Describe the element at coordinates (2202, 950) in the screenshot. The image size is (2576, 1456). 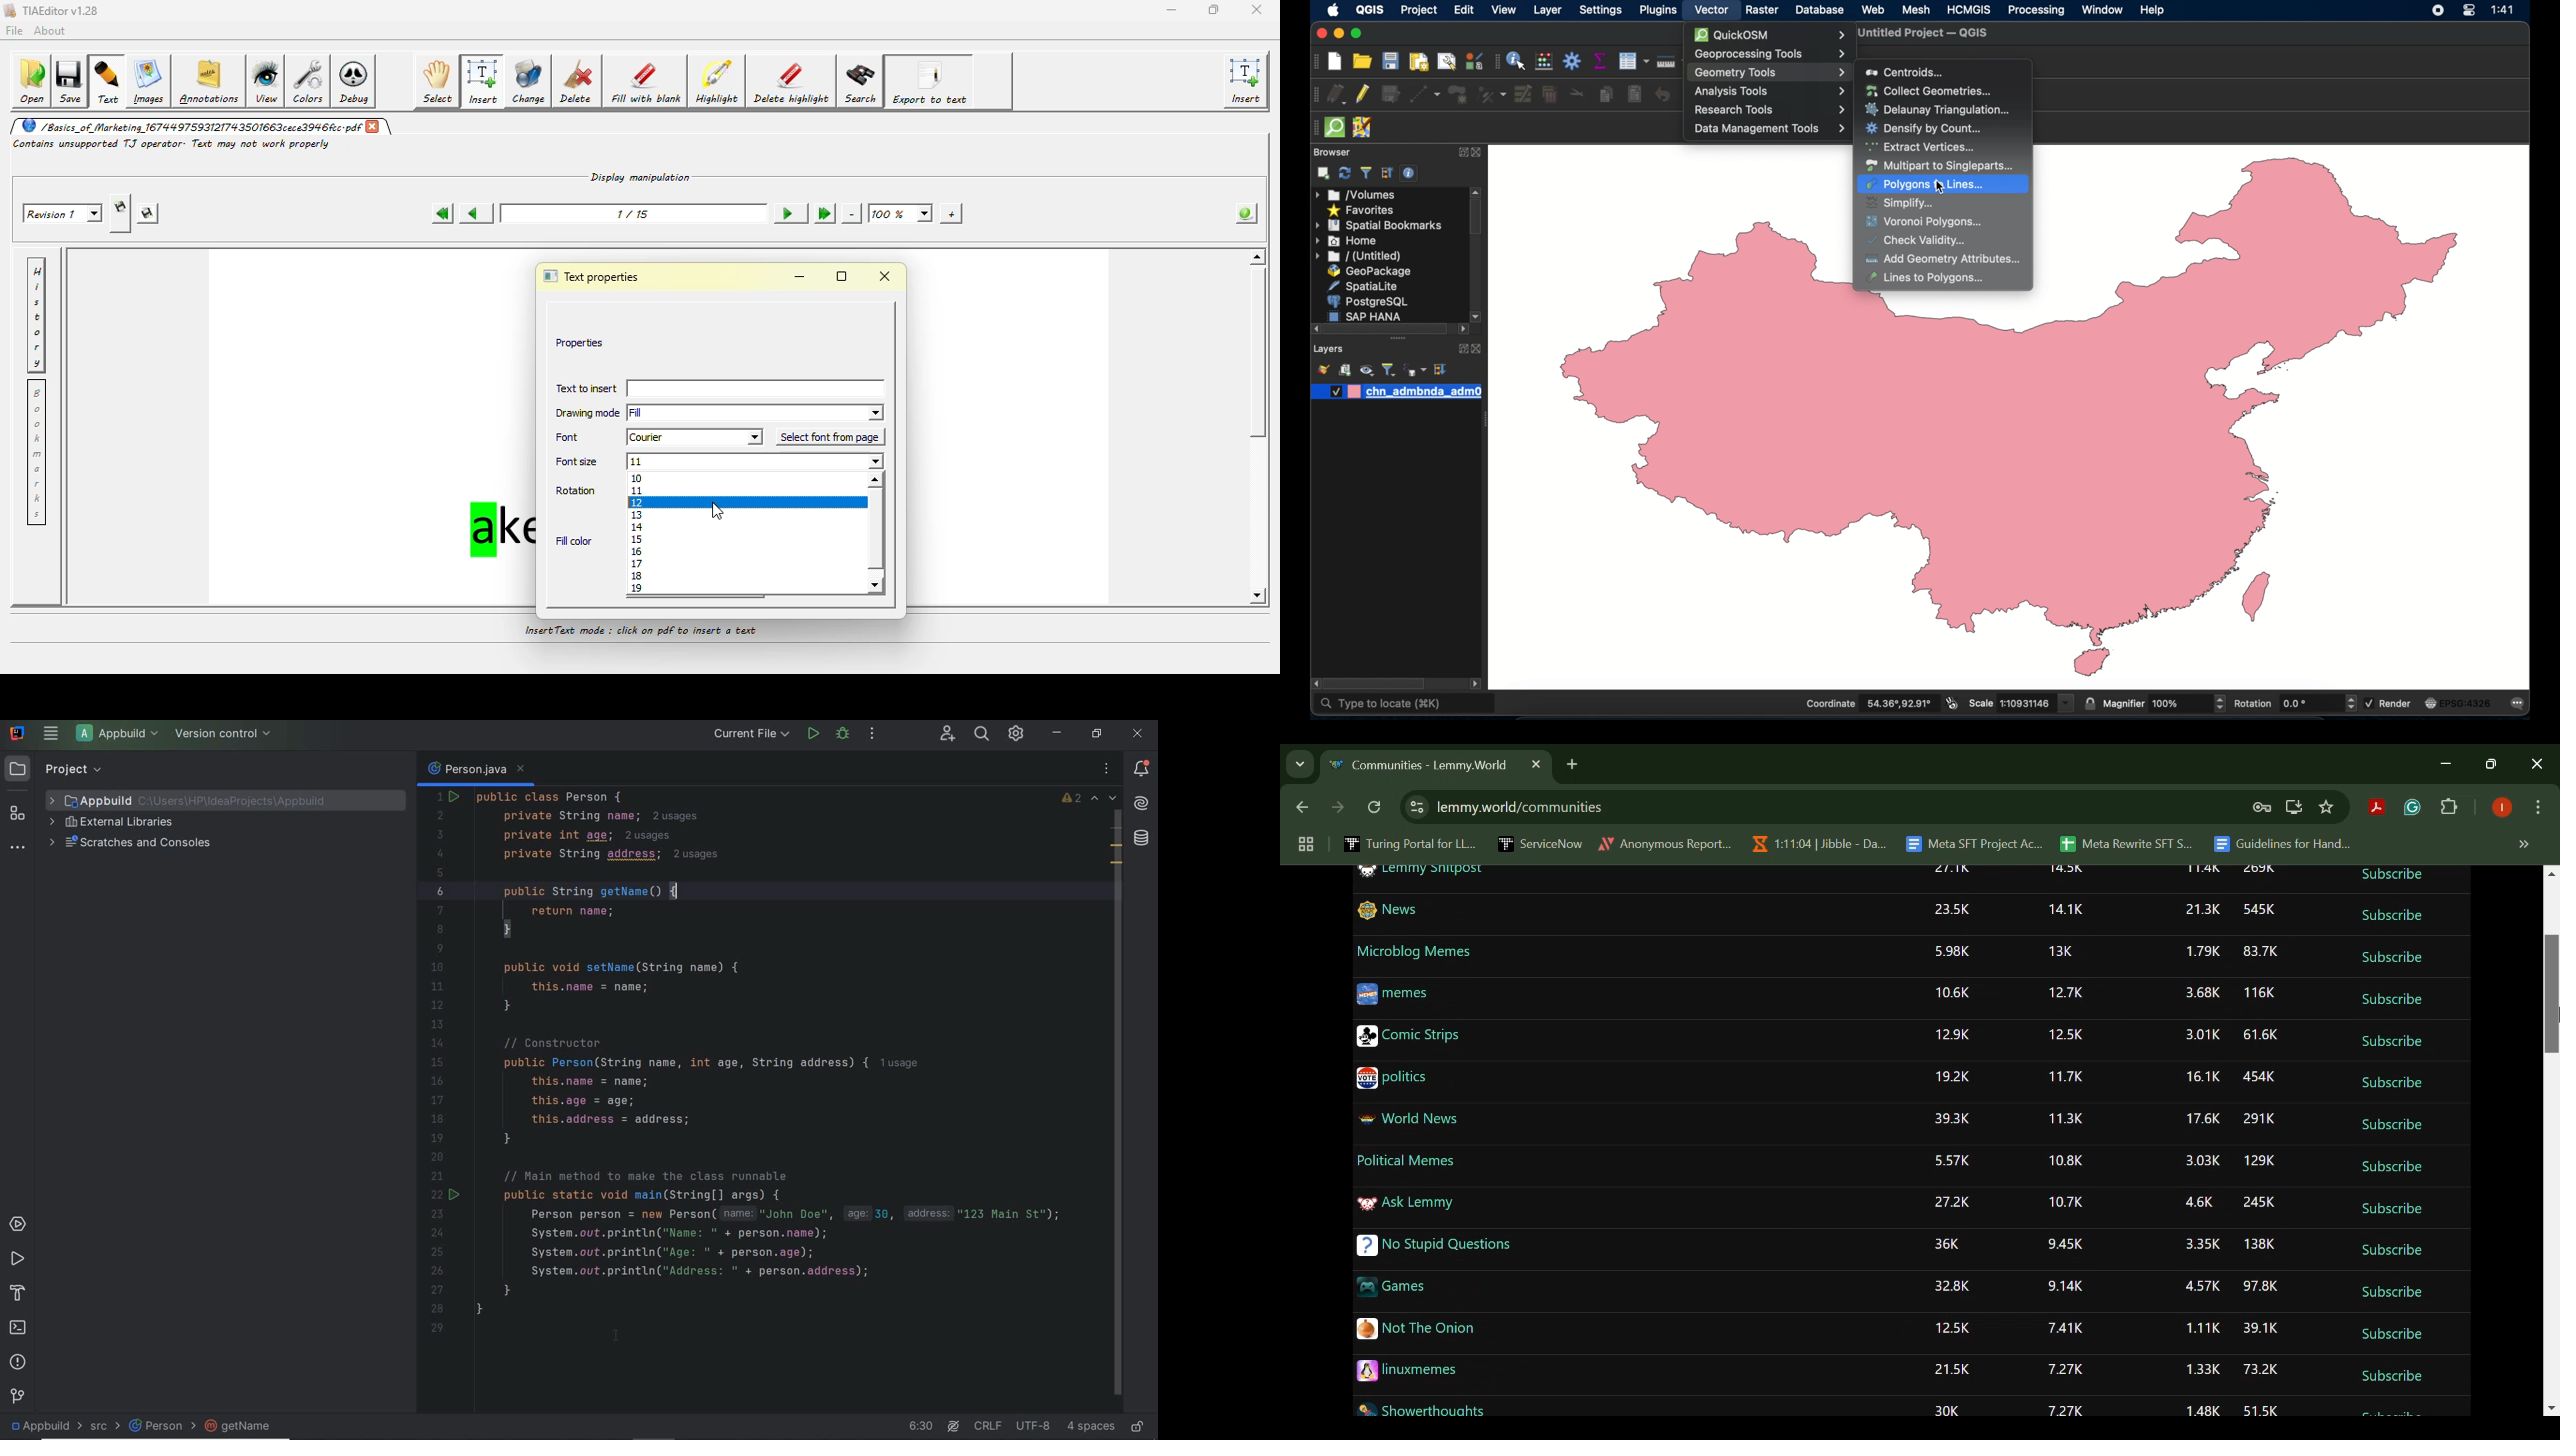
I see `1.79K` at that location.